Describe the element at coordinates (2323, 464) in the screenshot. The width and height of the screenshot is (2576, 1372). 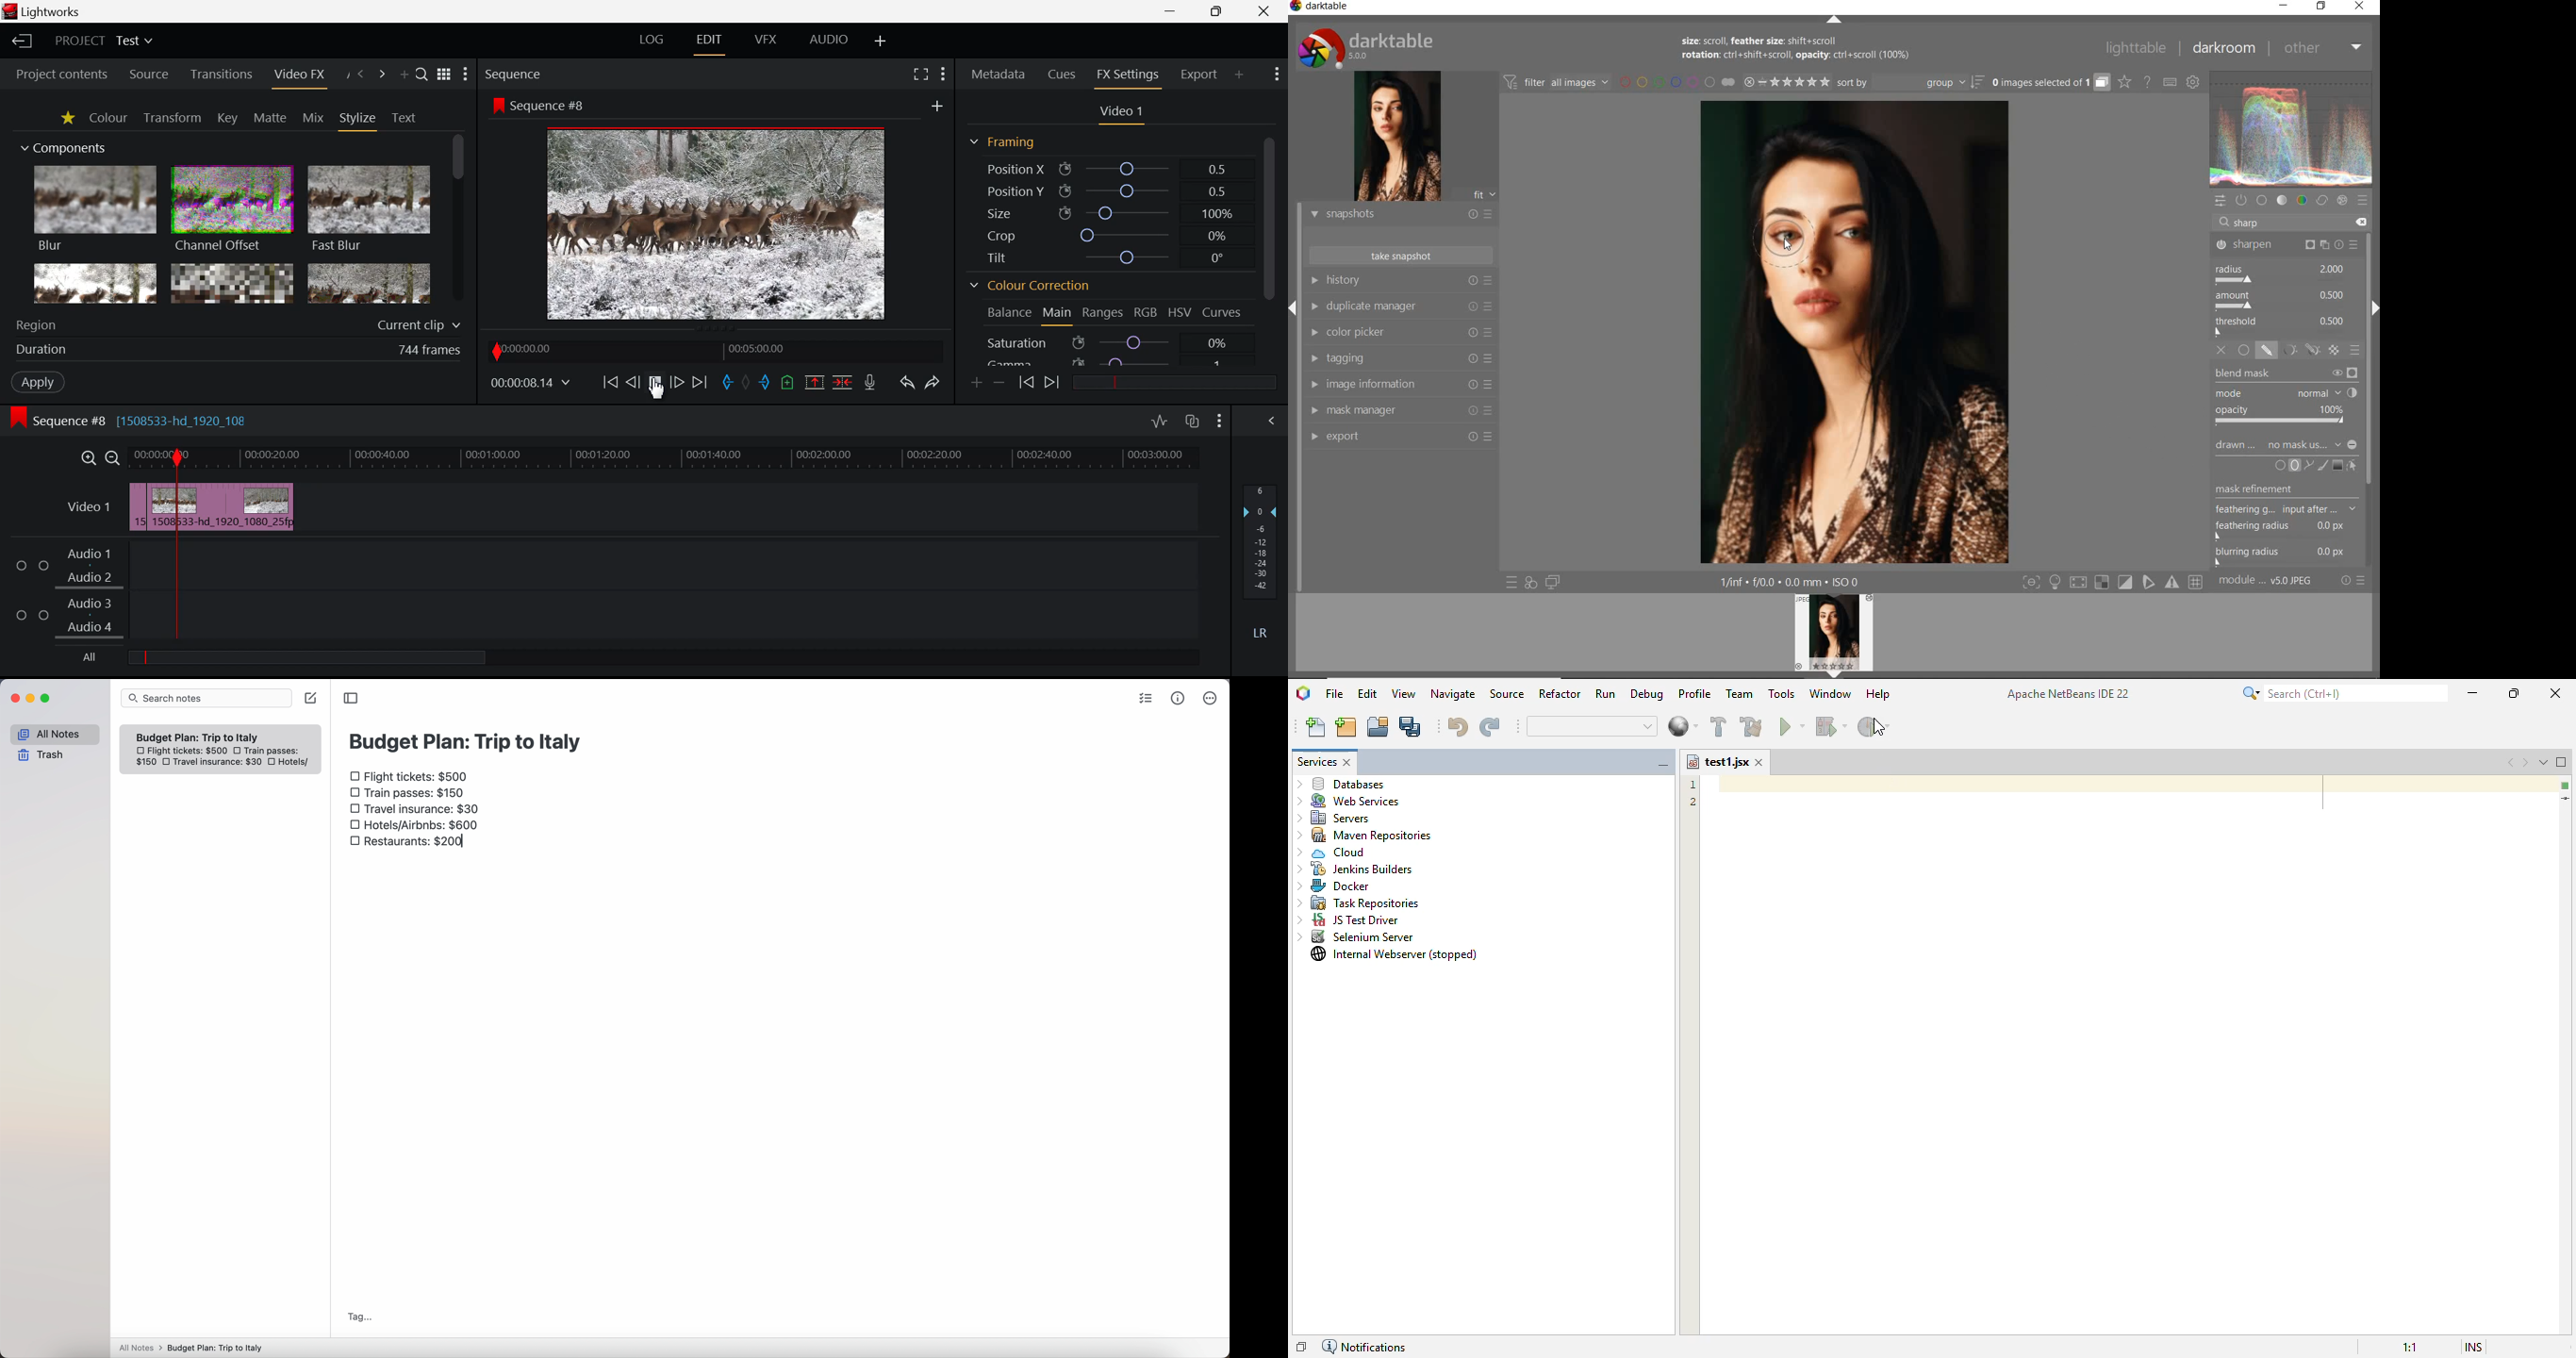
I see `add brush` at that location.